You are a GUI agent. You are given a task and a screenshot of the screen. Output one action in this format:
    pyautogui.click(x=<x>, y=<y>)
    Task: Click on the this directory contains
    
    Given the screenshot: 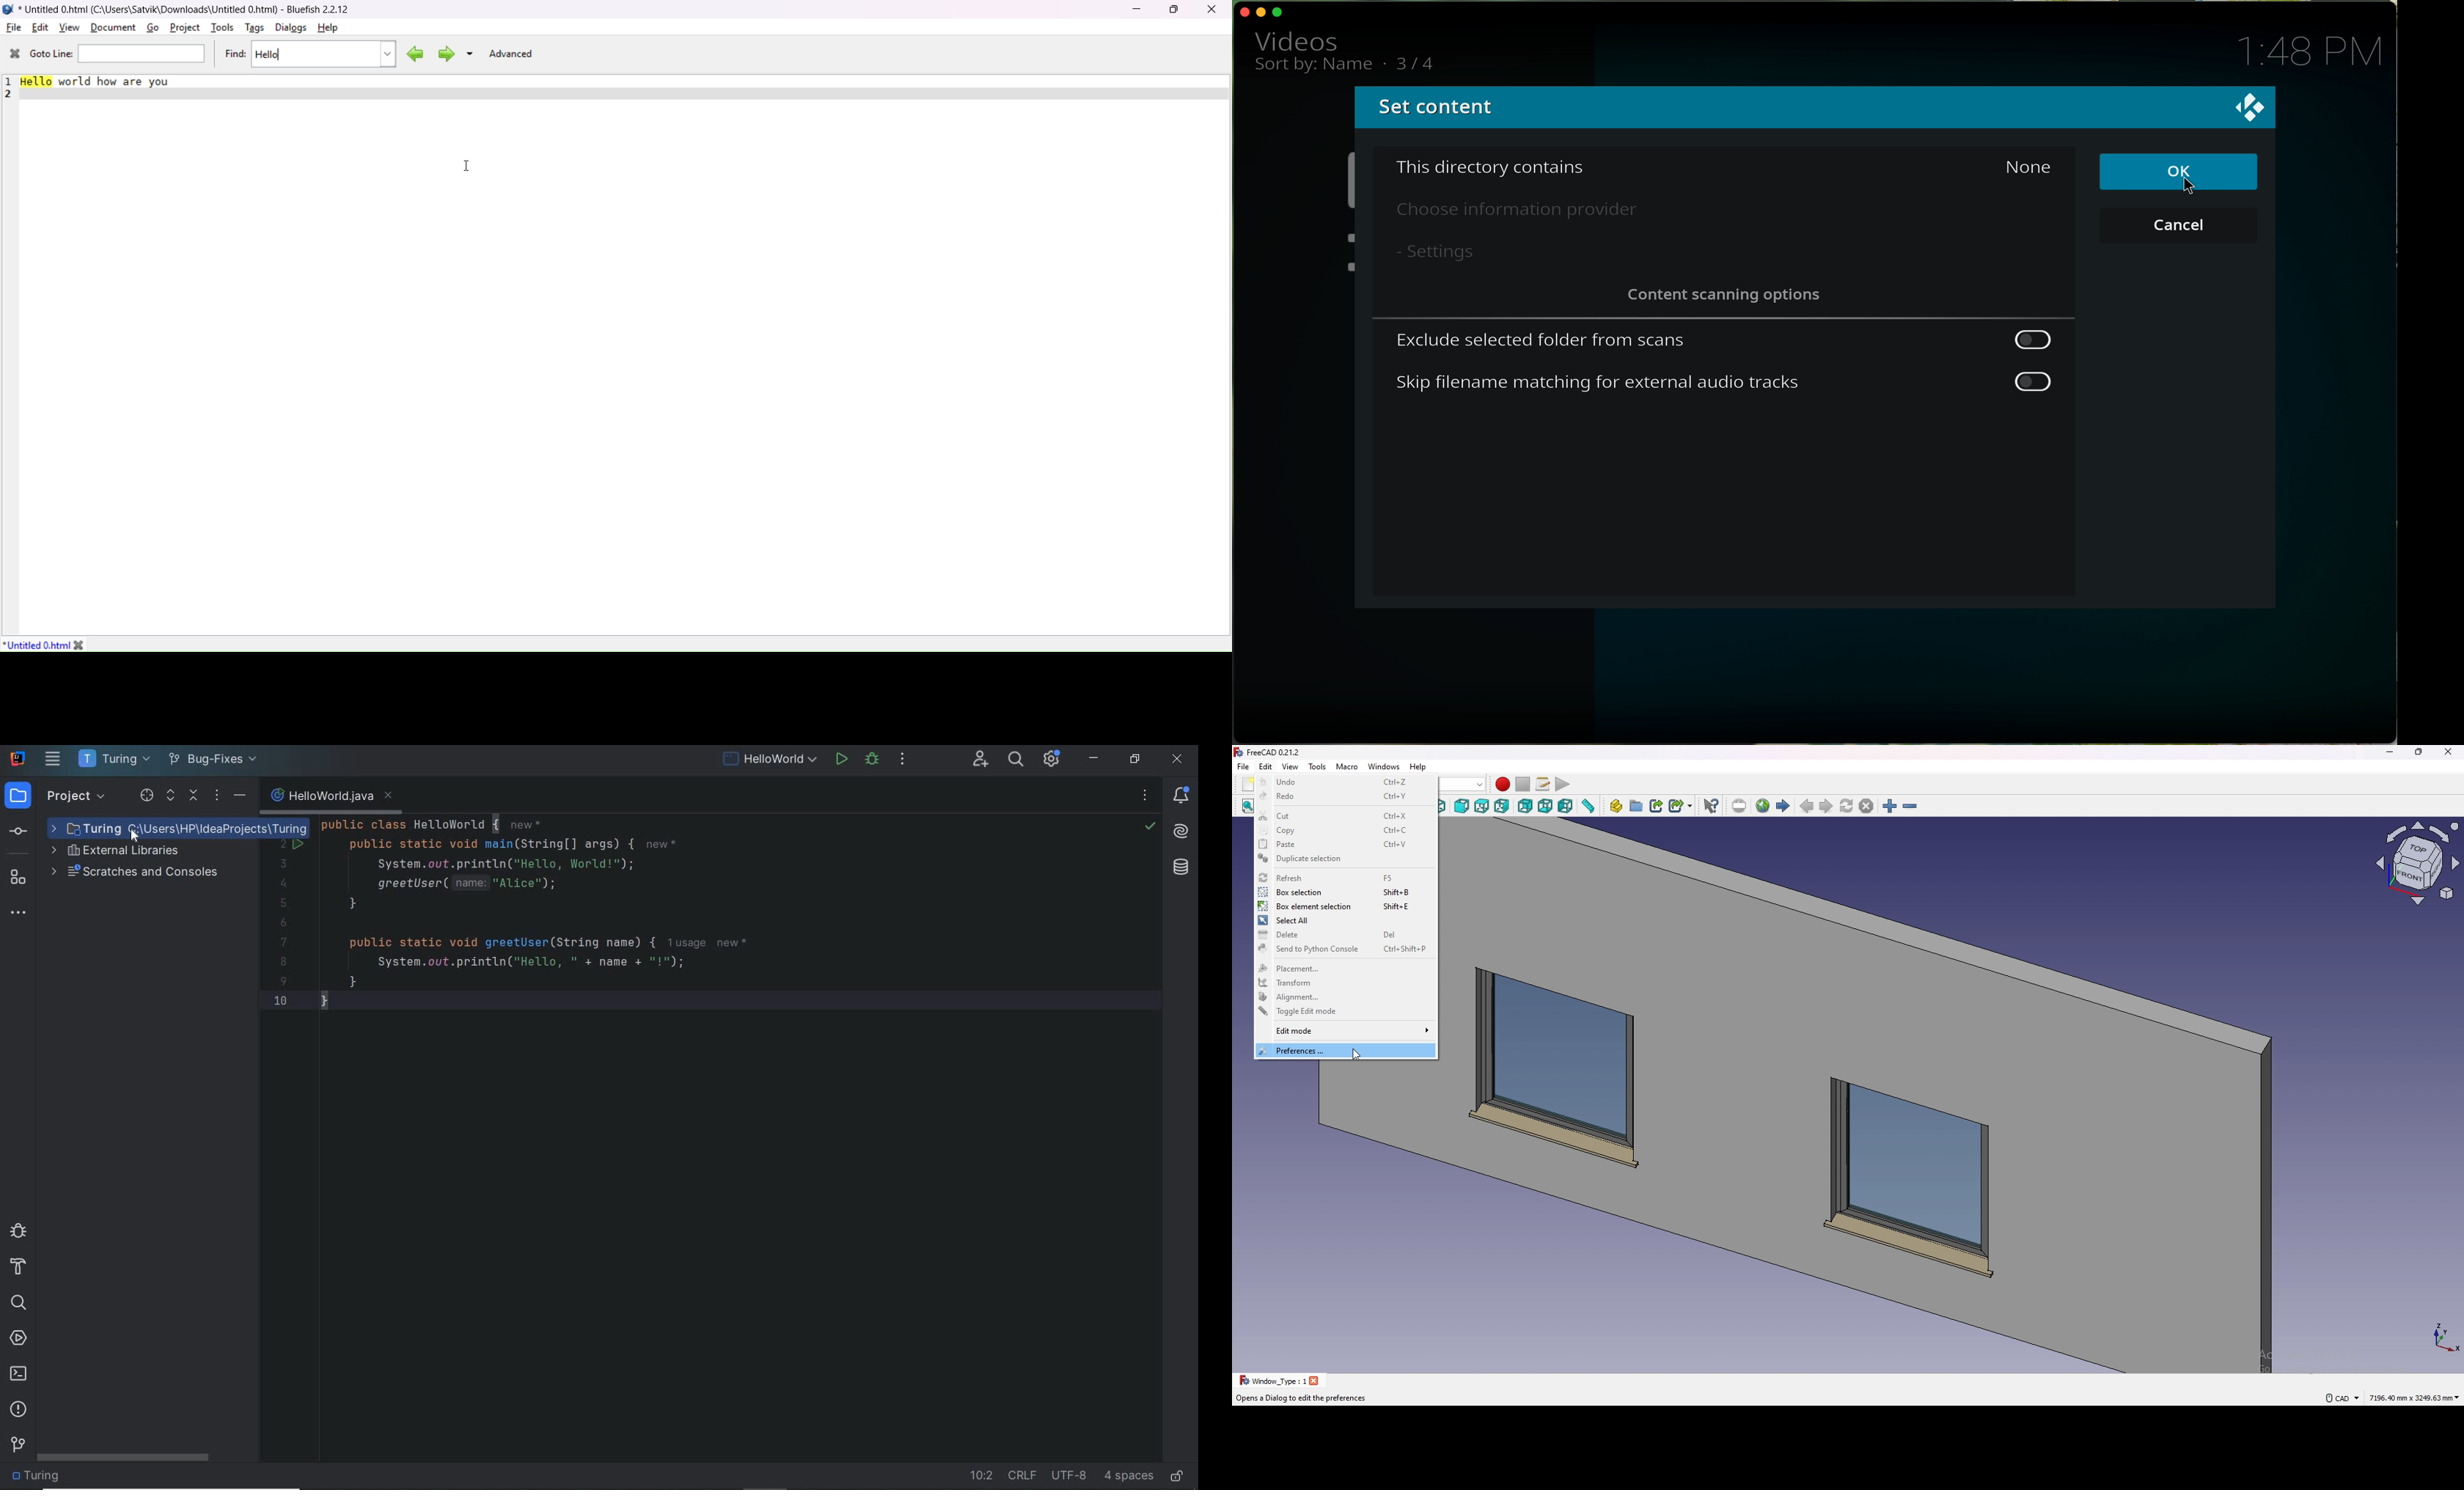 What is the action you would take?
    pyautogui.click(x=1494, y=169)
    